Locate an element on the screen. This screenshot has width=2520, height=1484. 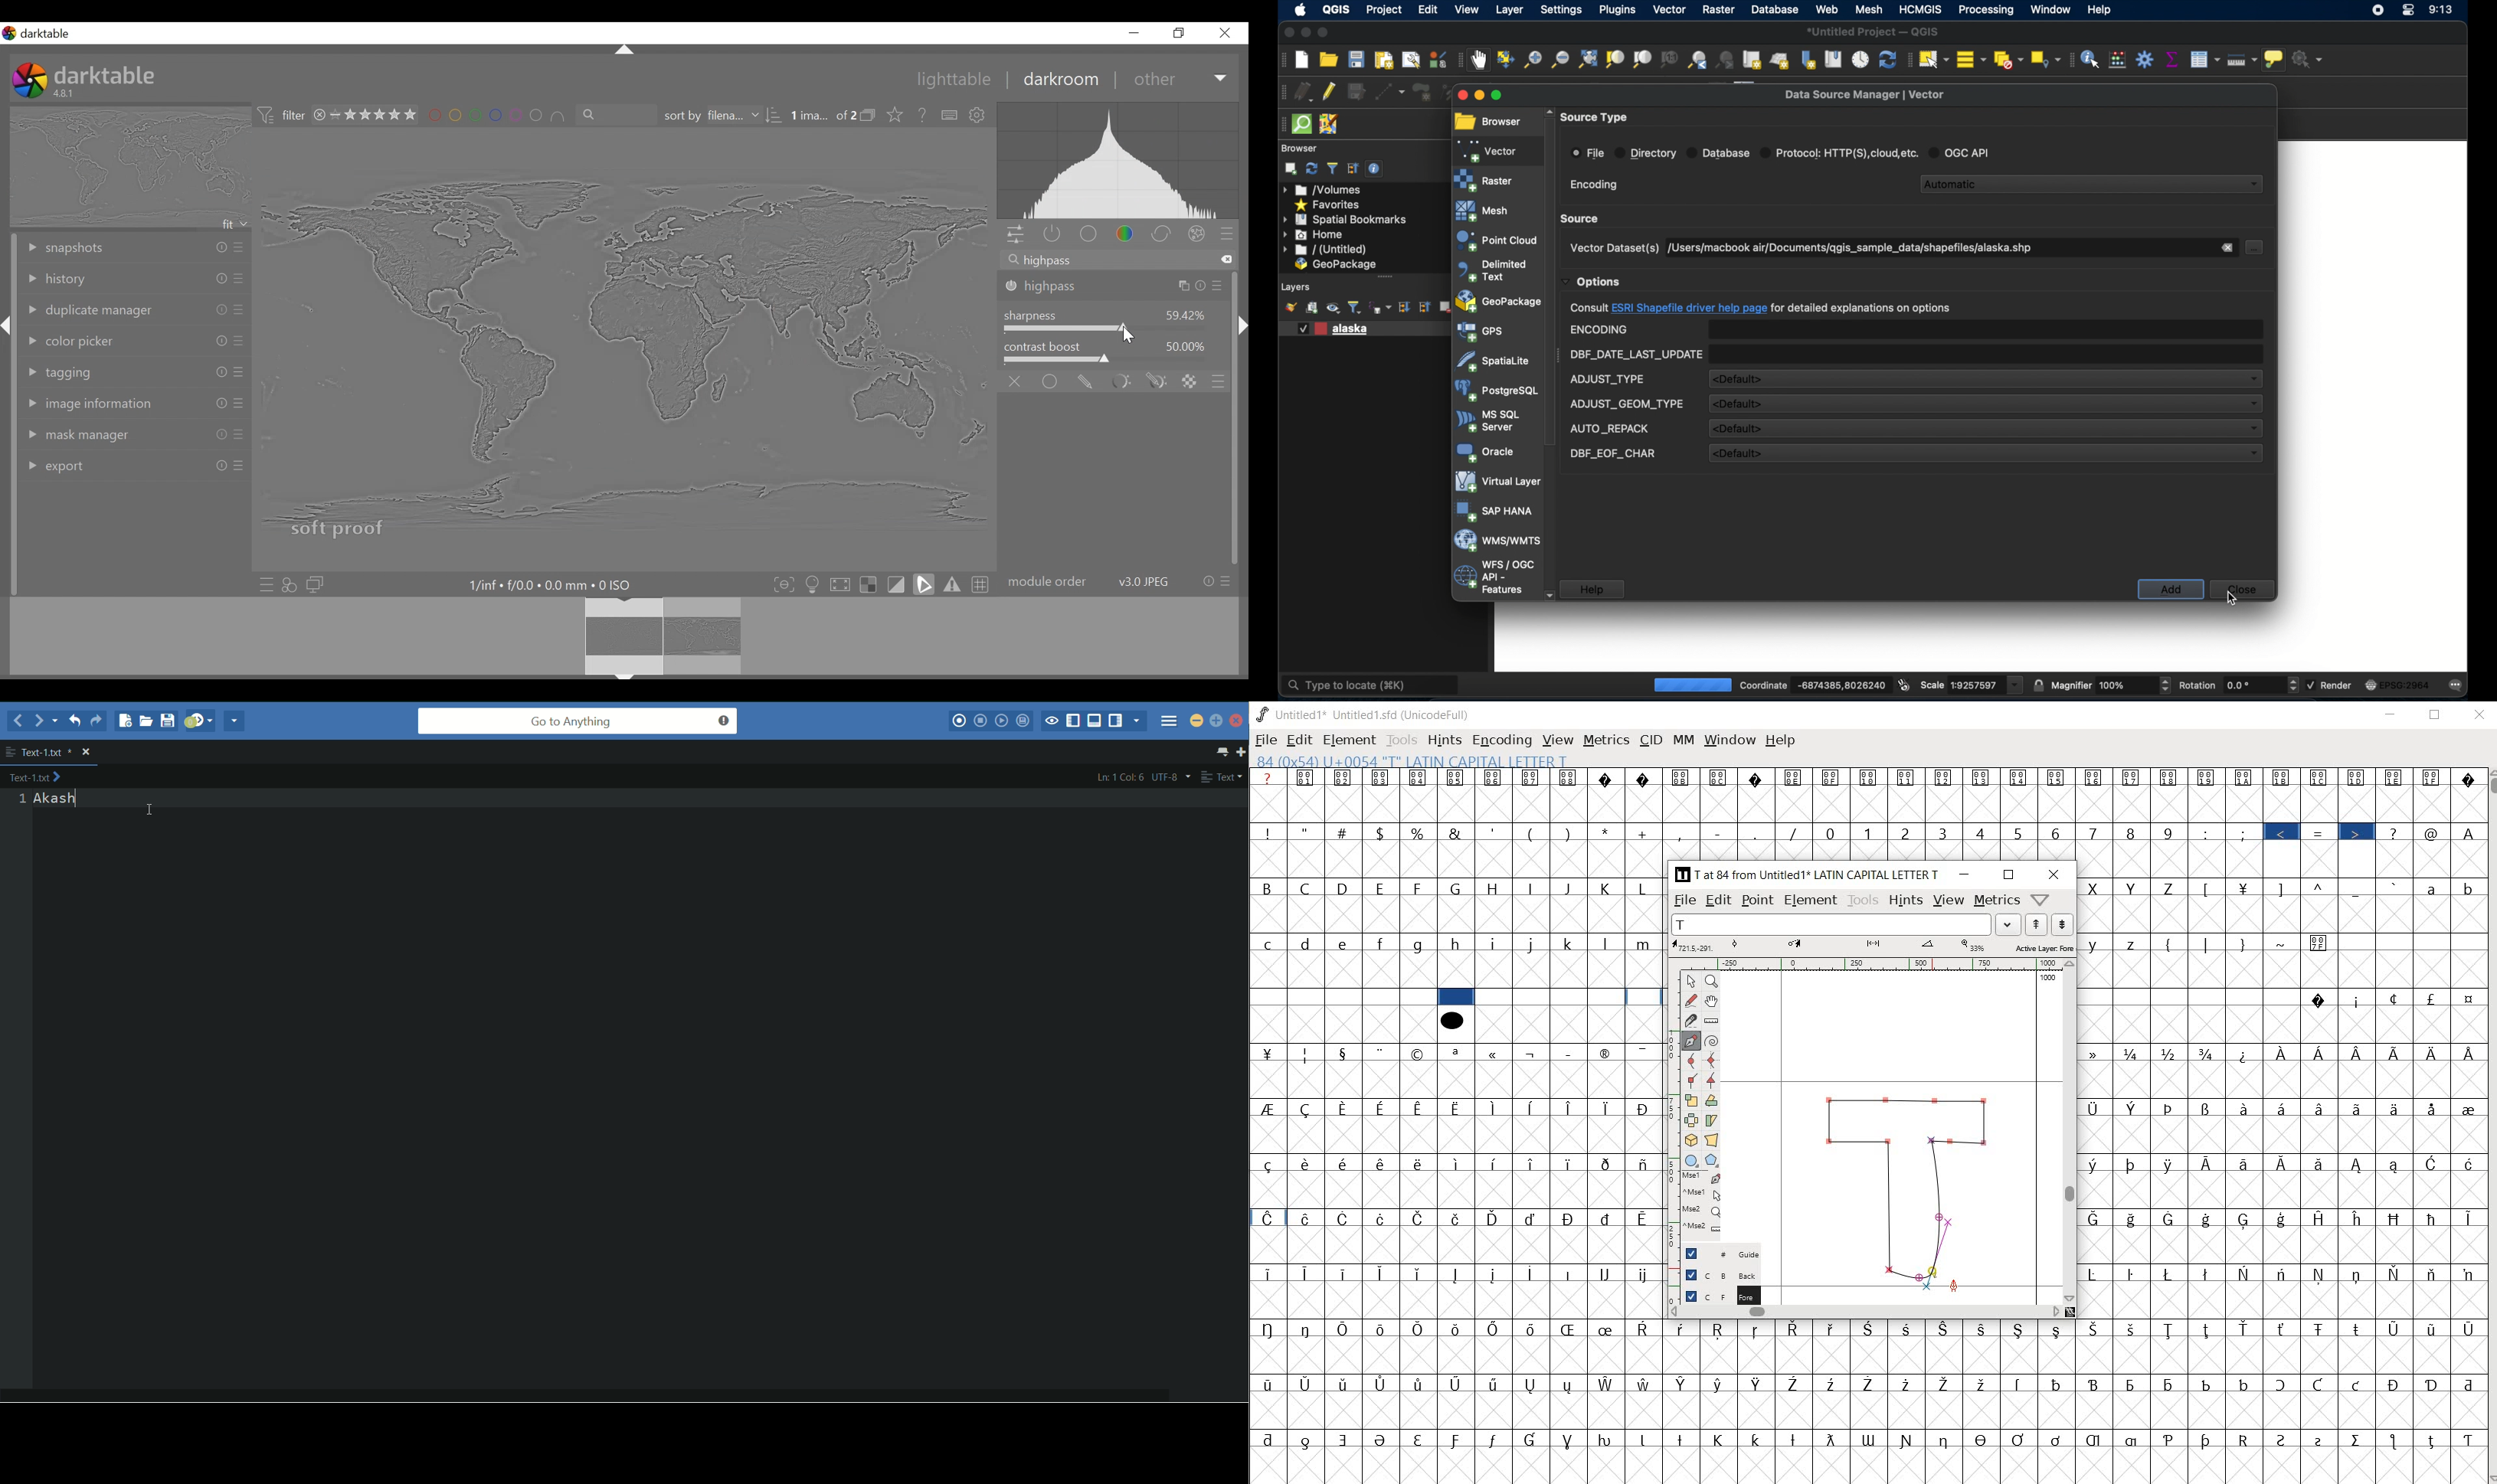
Symbol is located at coordinates (1384, 1384).